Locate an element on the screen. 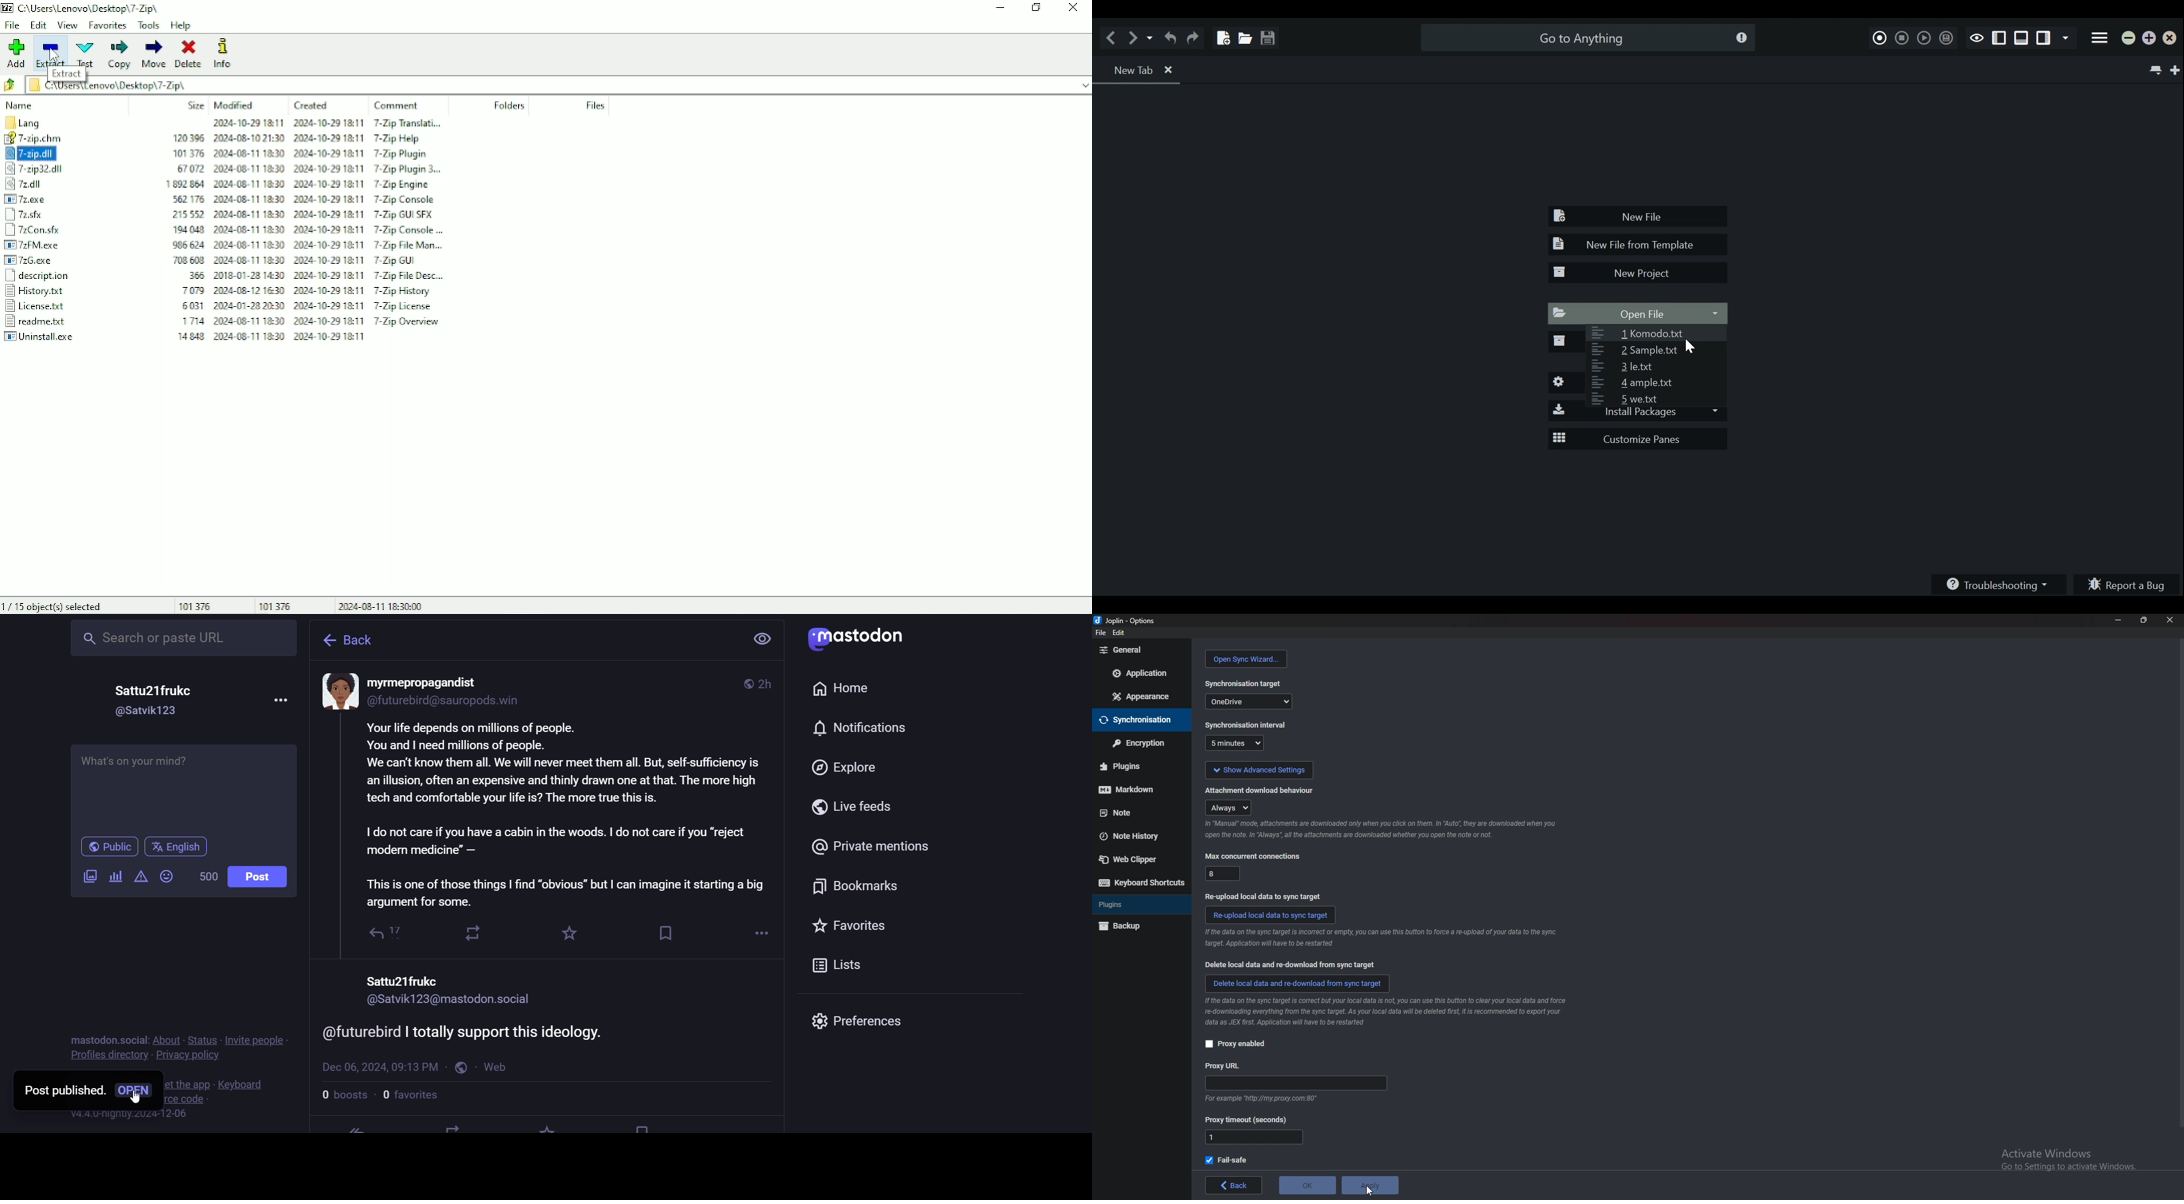 The image size is (2184, 1204). UI NBN RN 24ND RN is located at coordinates (299, 341).